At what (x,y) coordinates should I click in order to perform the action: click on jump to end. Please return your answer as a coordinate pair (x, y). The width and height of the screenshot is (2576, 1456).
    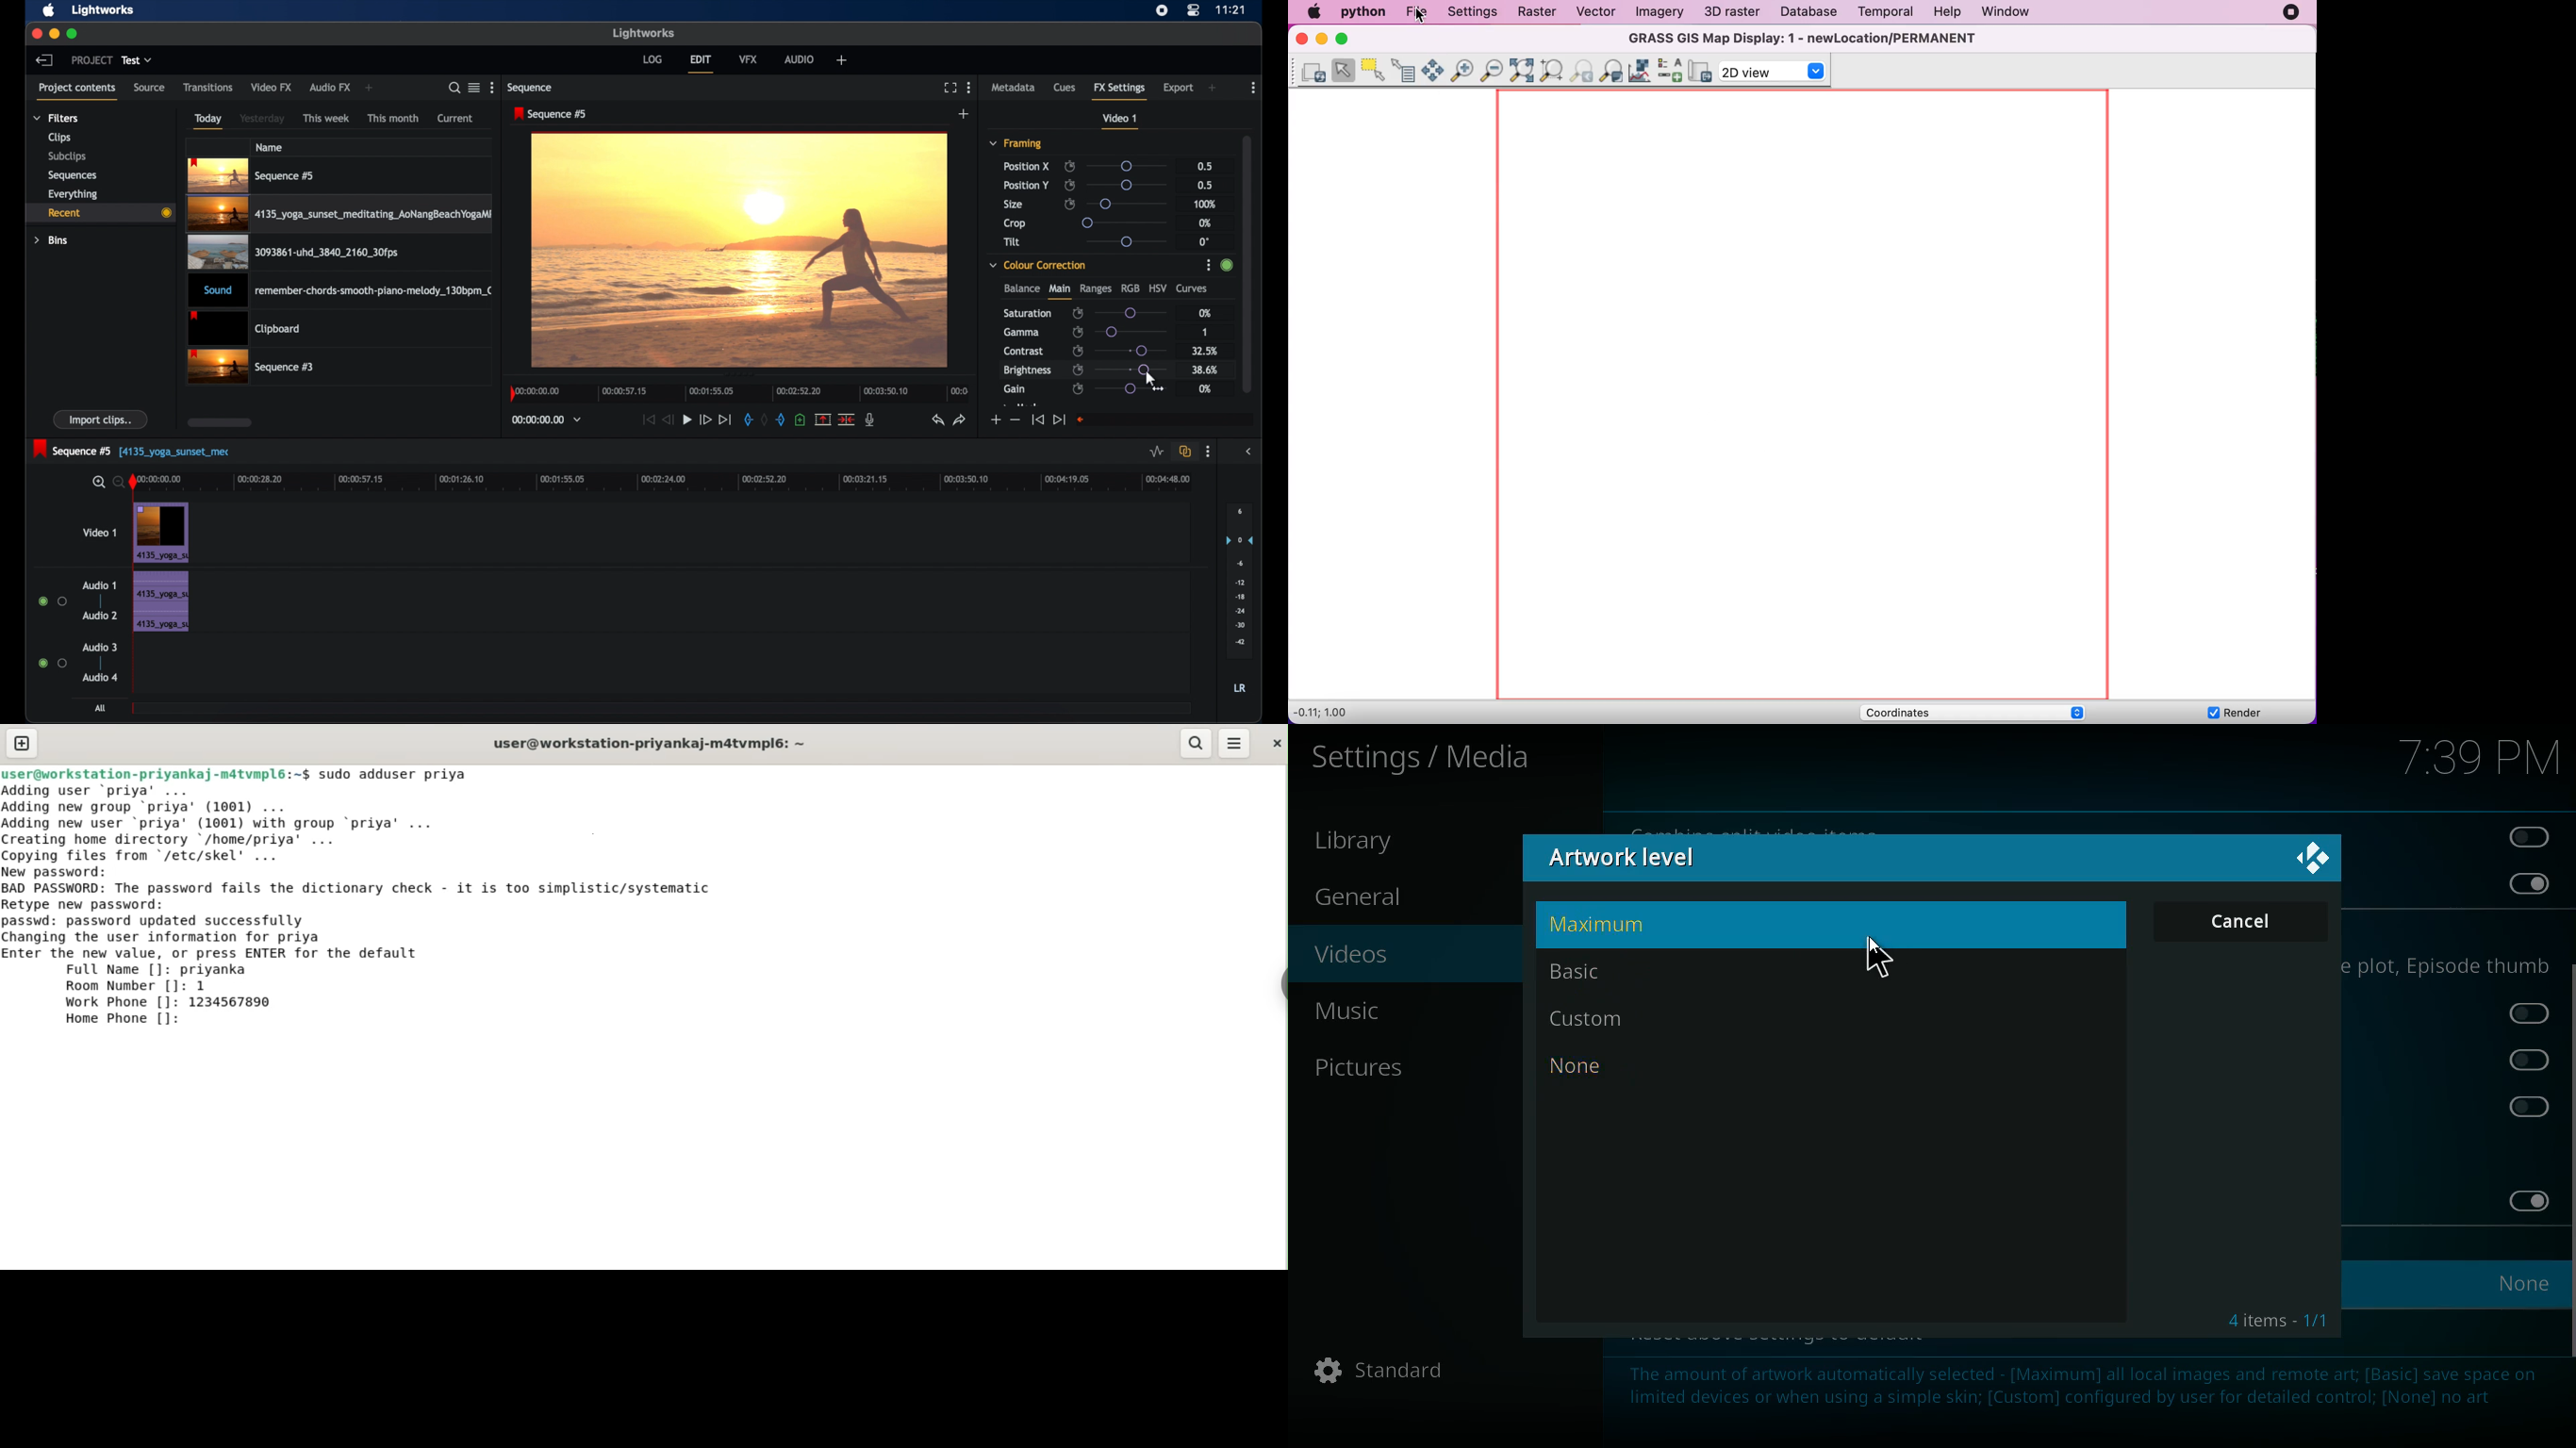
    Looking at the image, I should click on (725, 420).